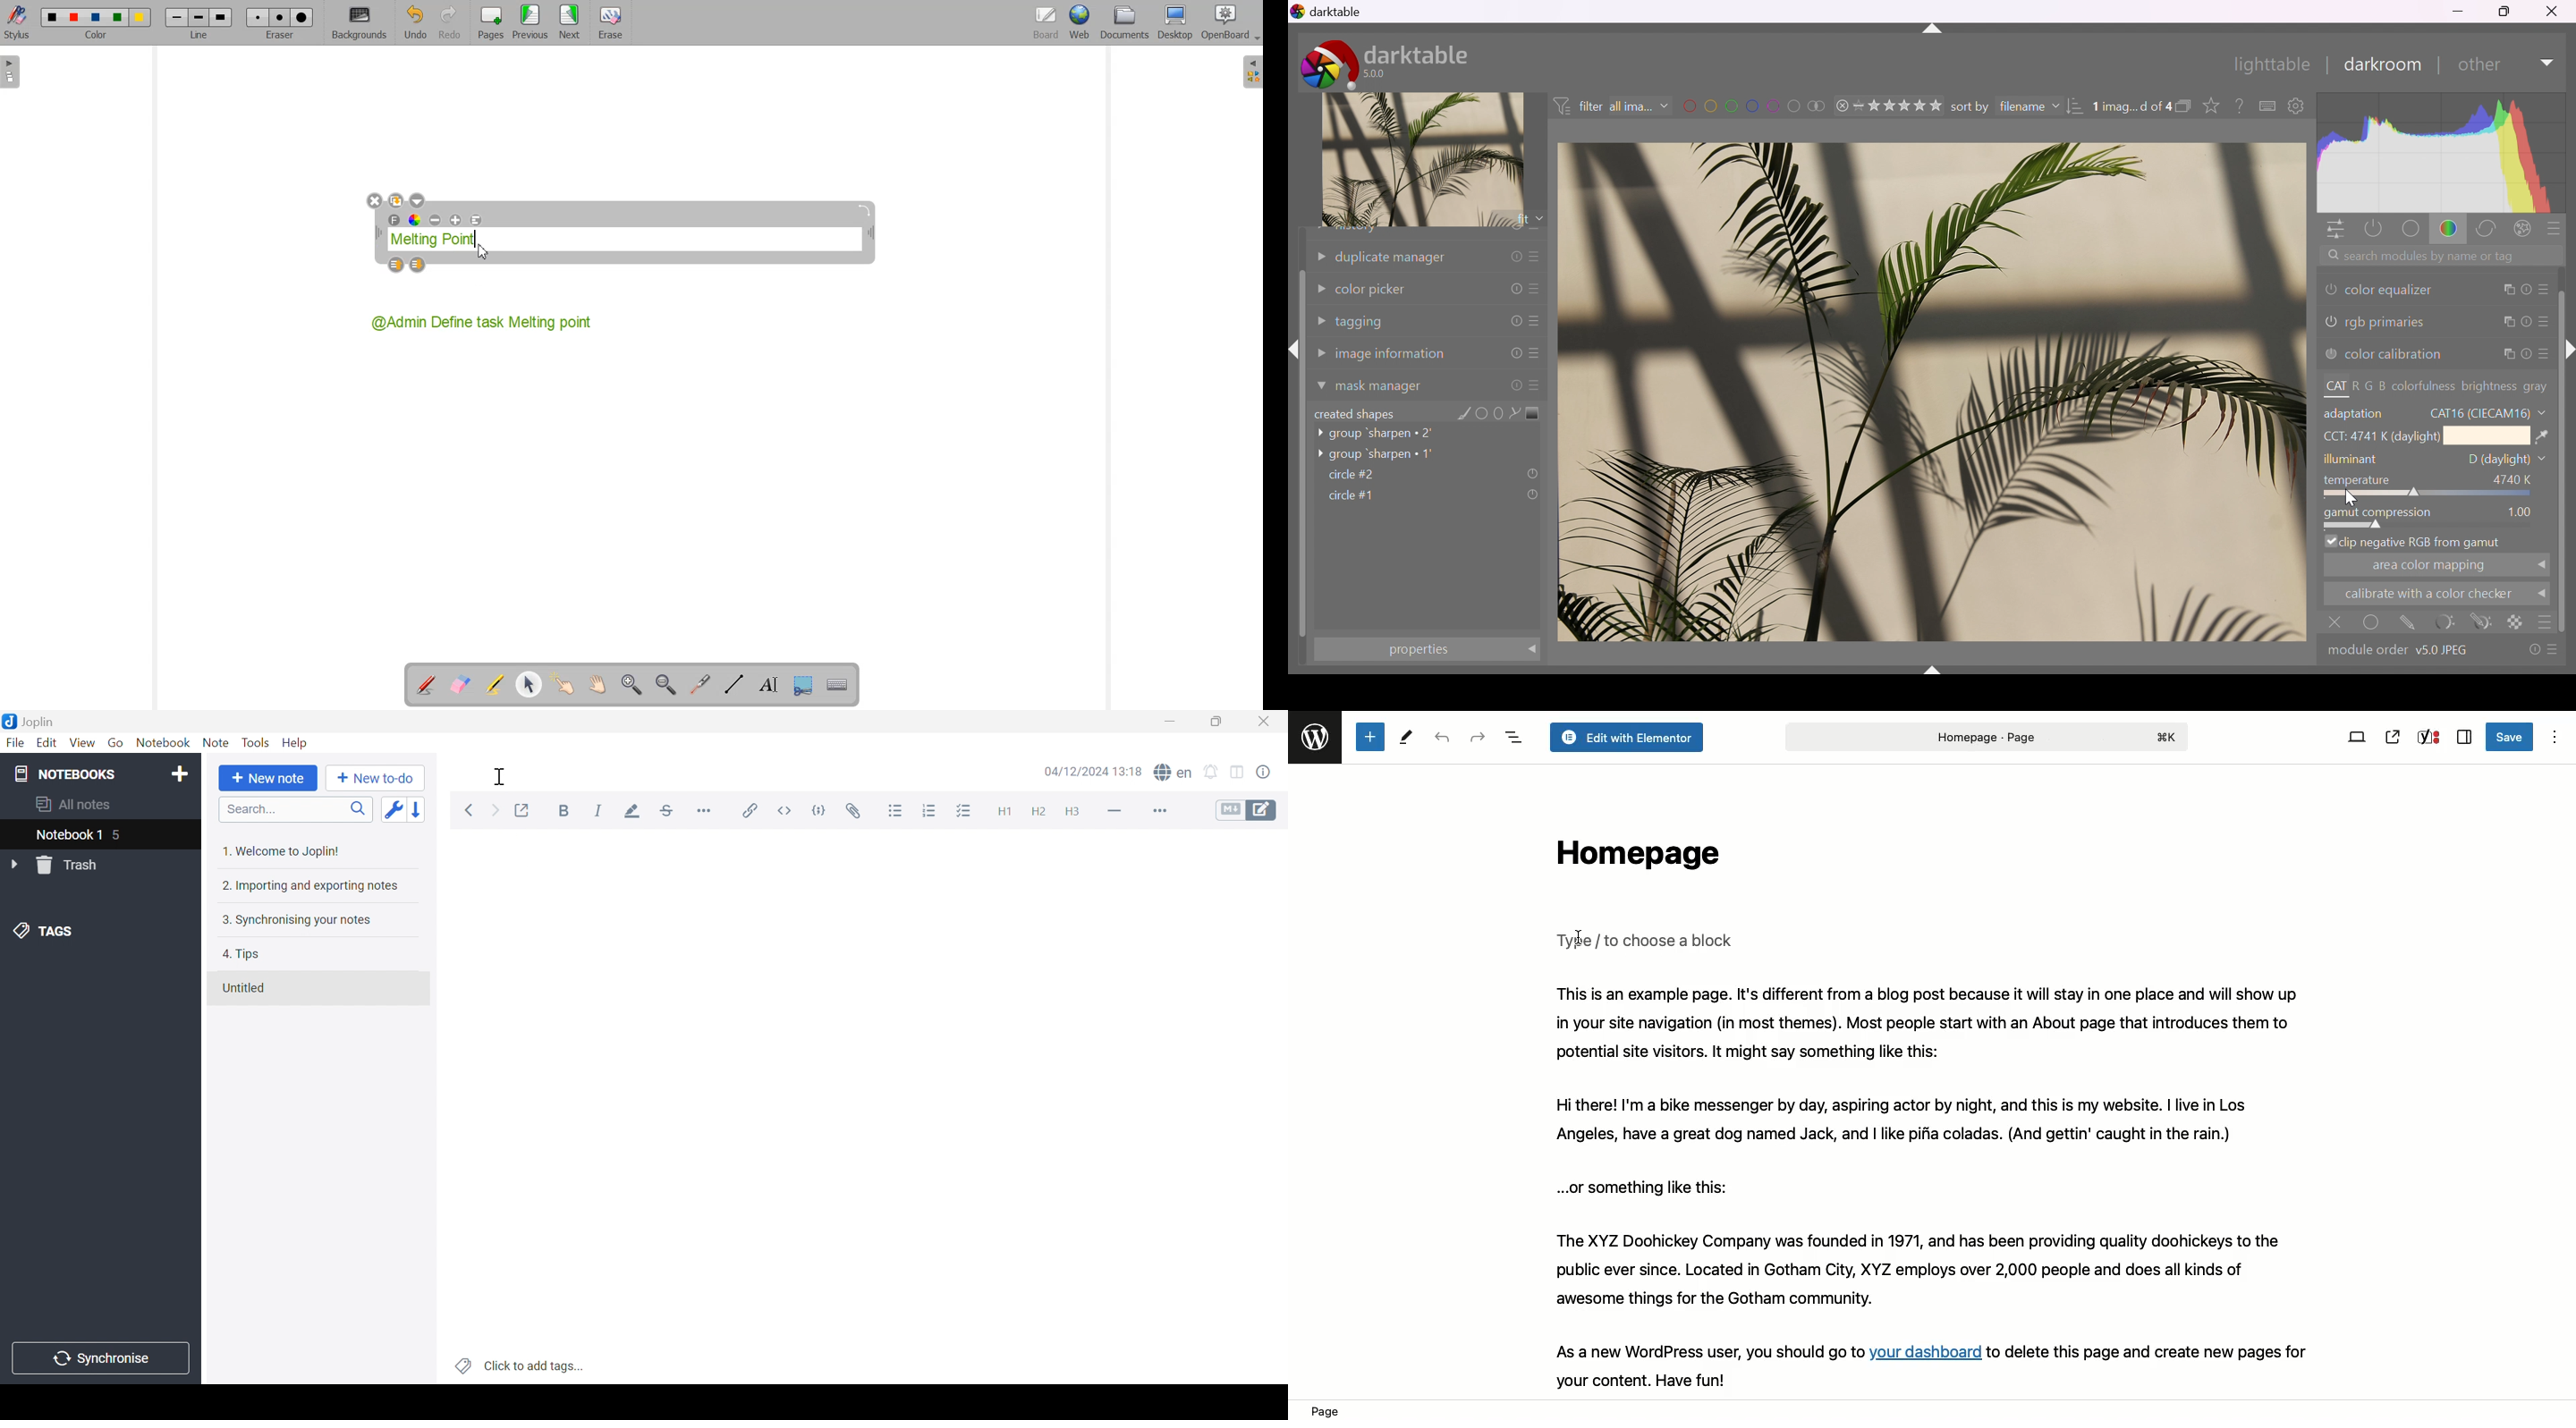 This screenshot has height=1428, width=2576. I want to click on lighttable, so click(2274, 64).